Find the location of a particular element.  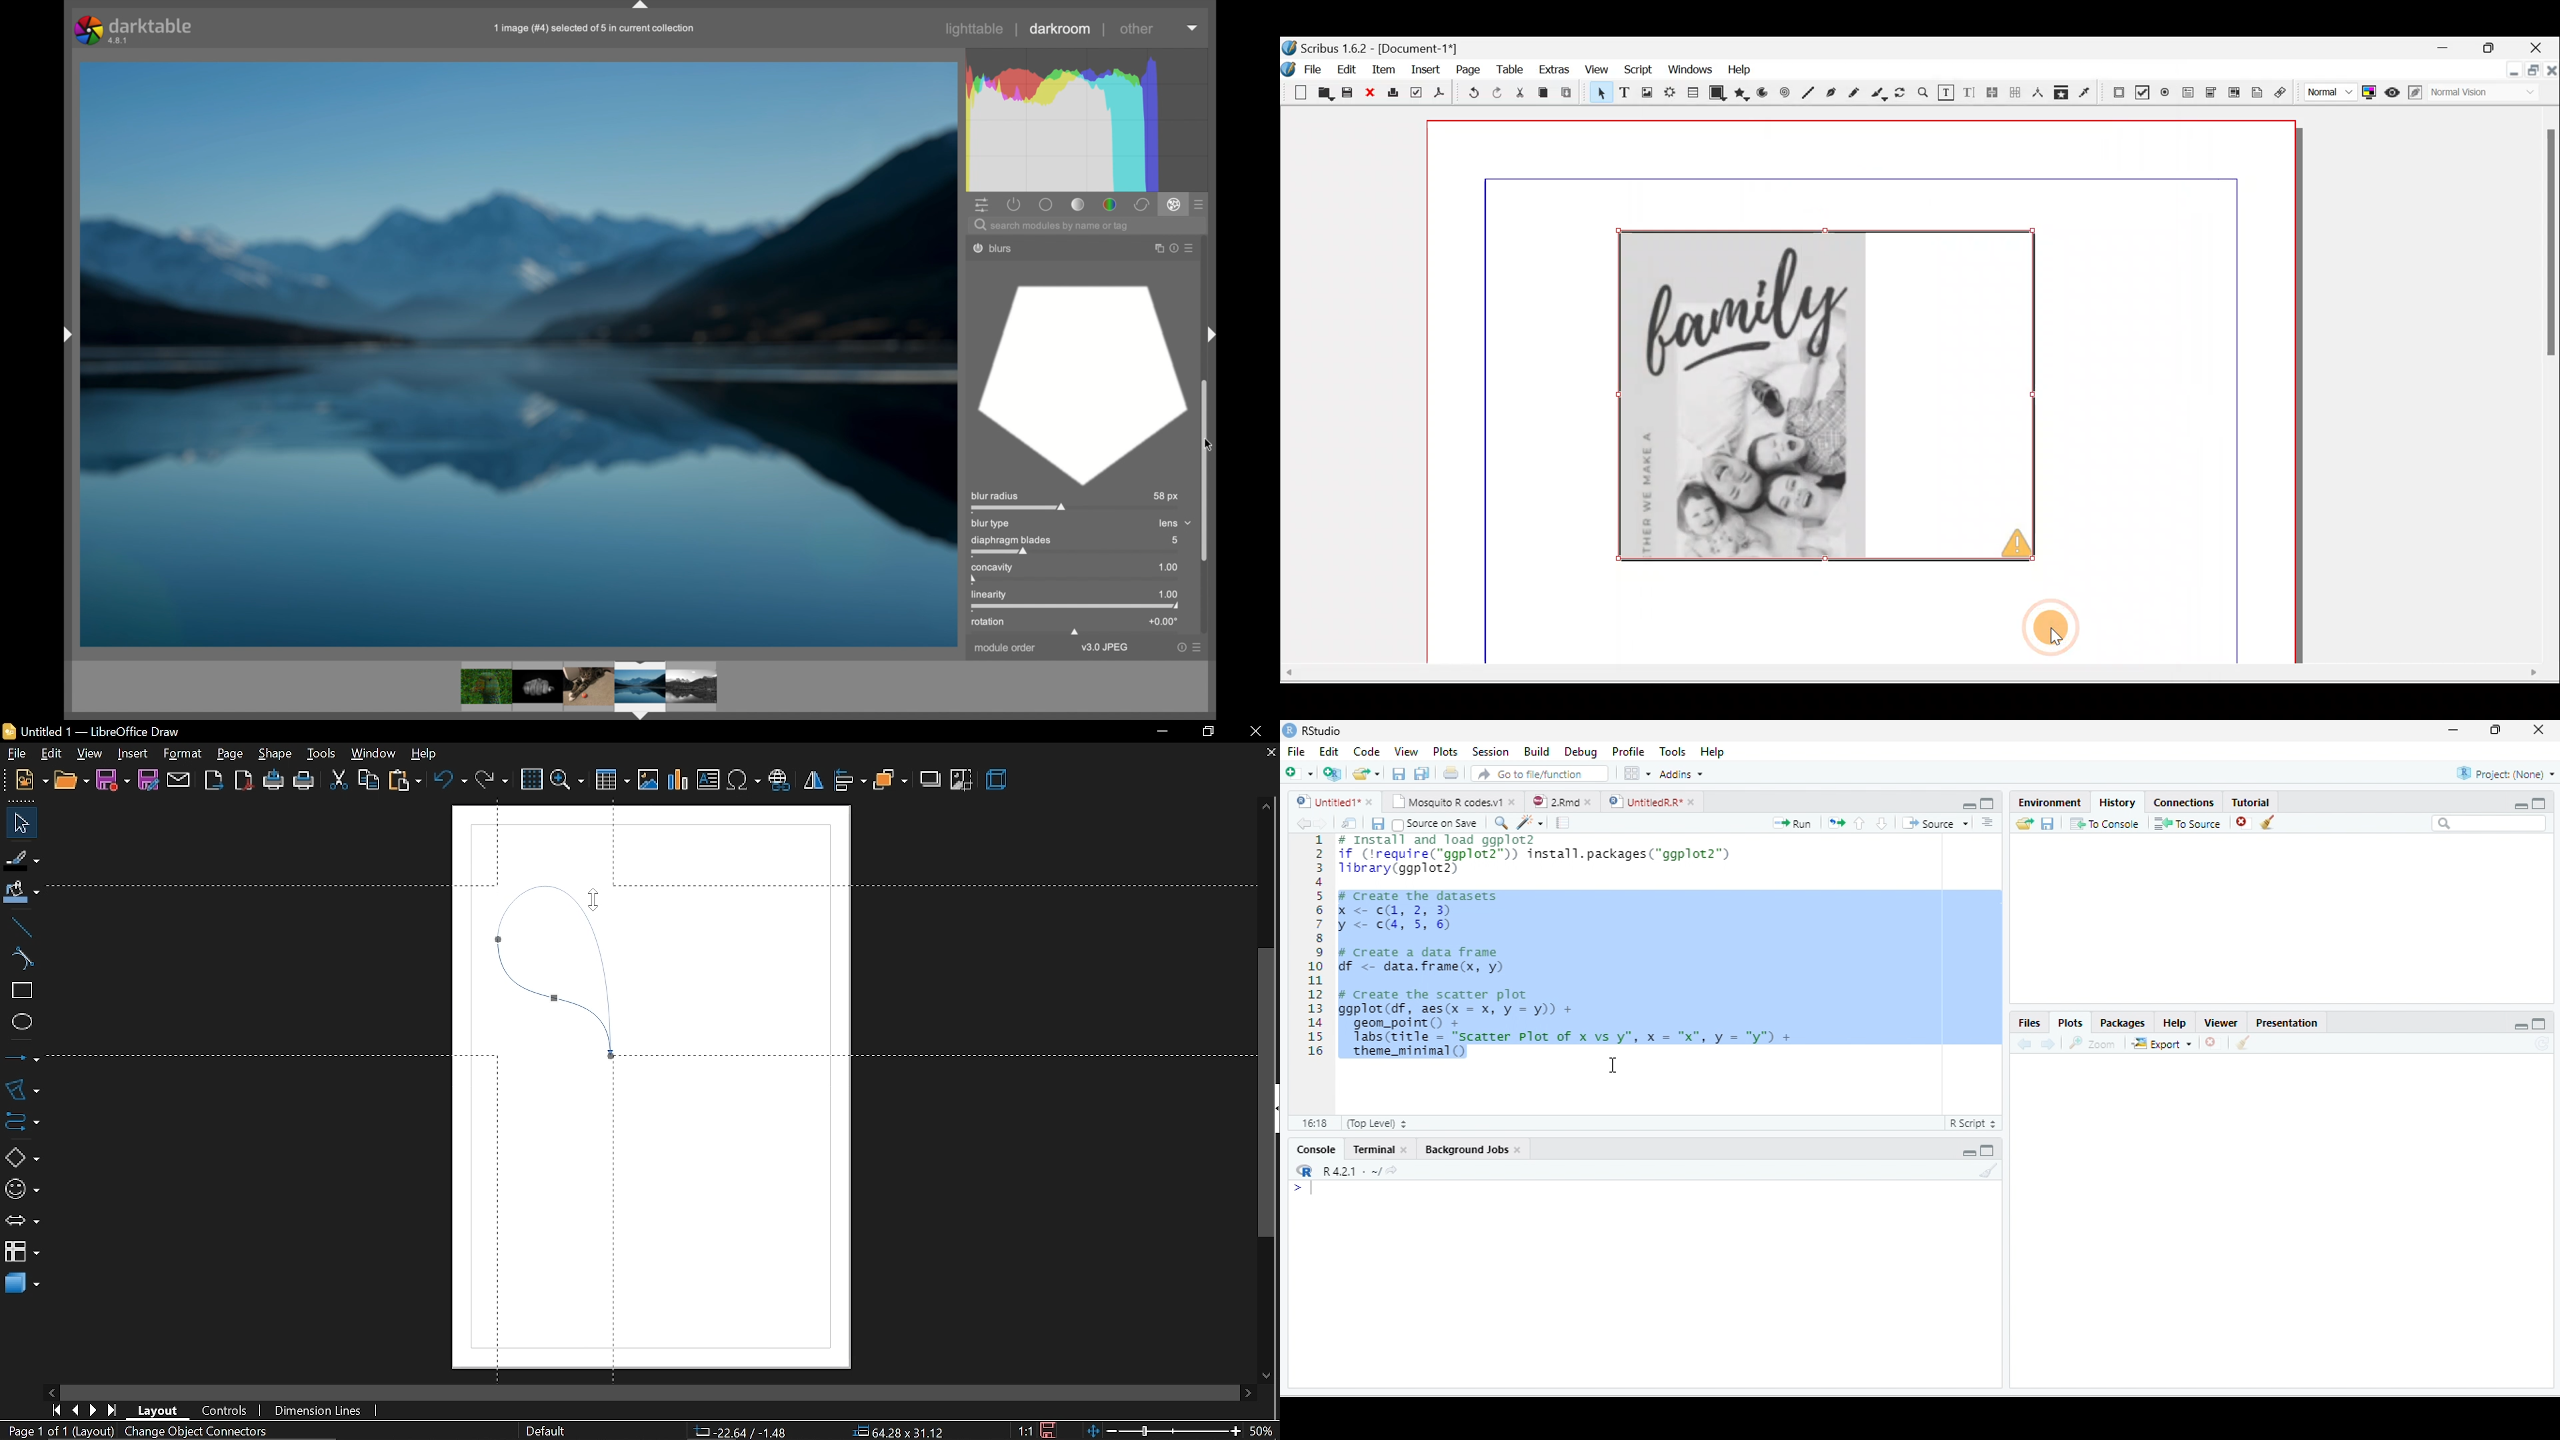

1.40/6.06 is located at coordinates (740, 1432).